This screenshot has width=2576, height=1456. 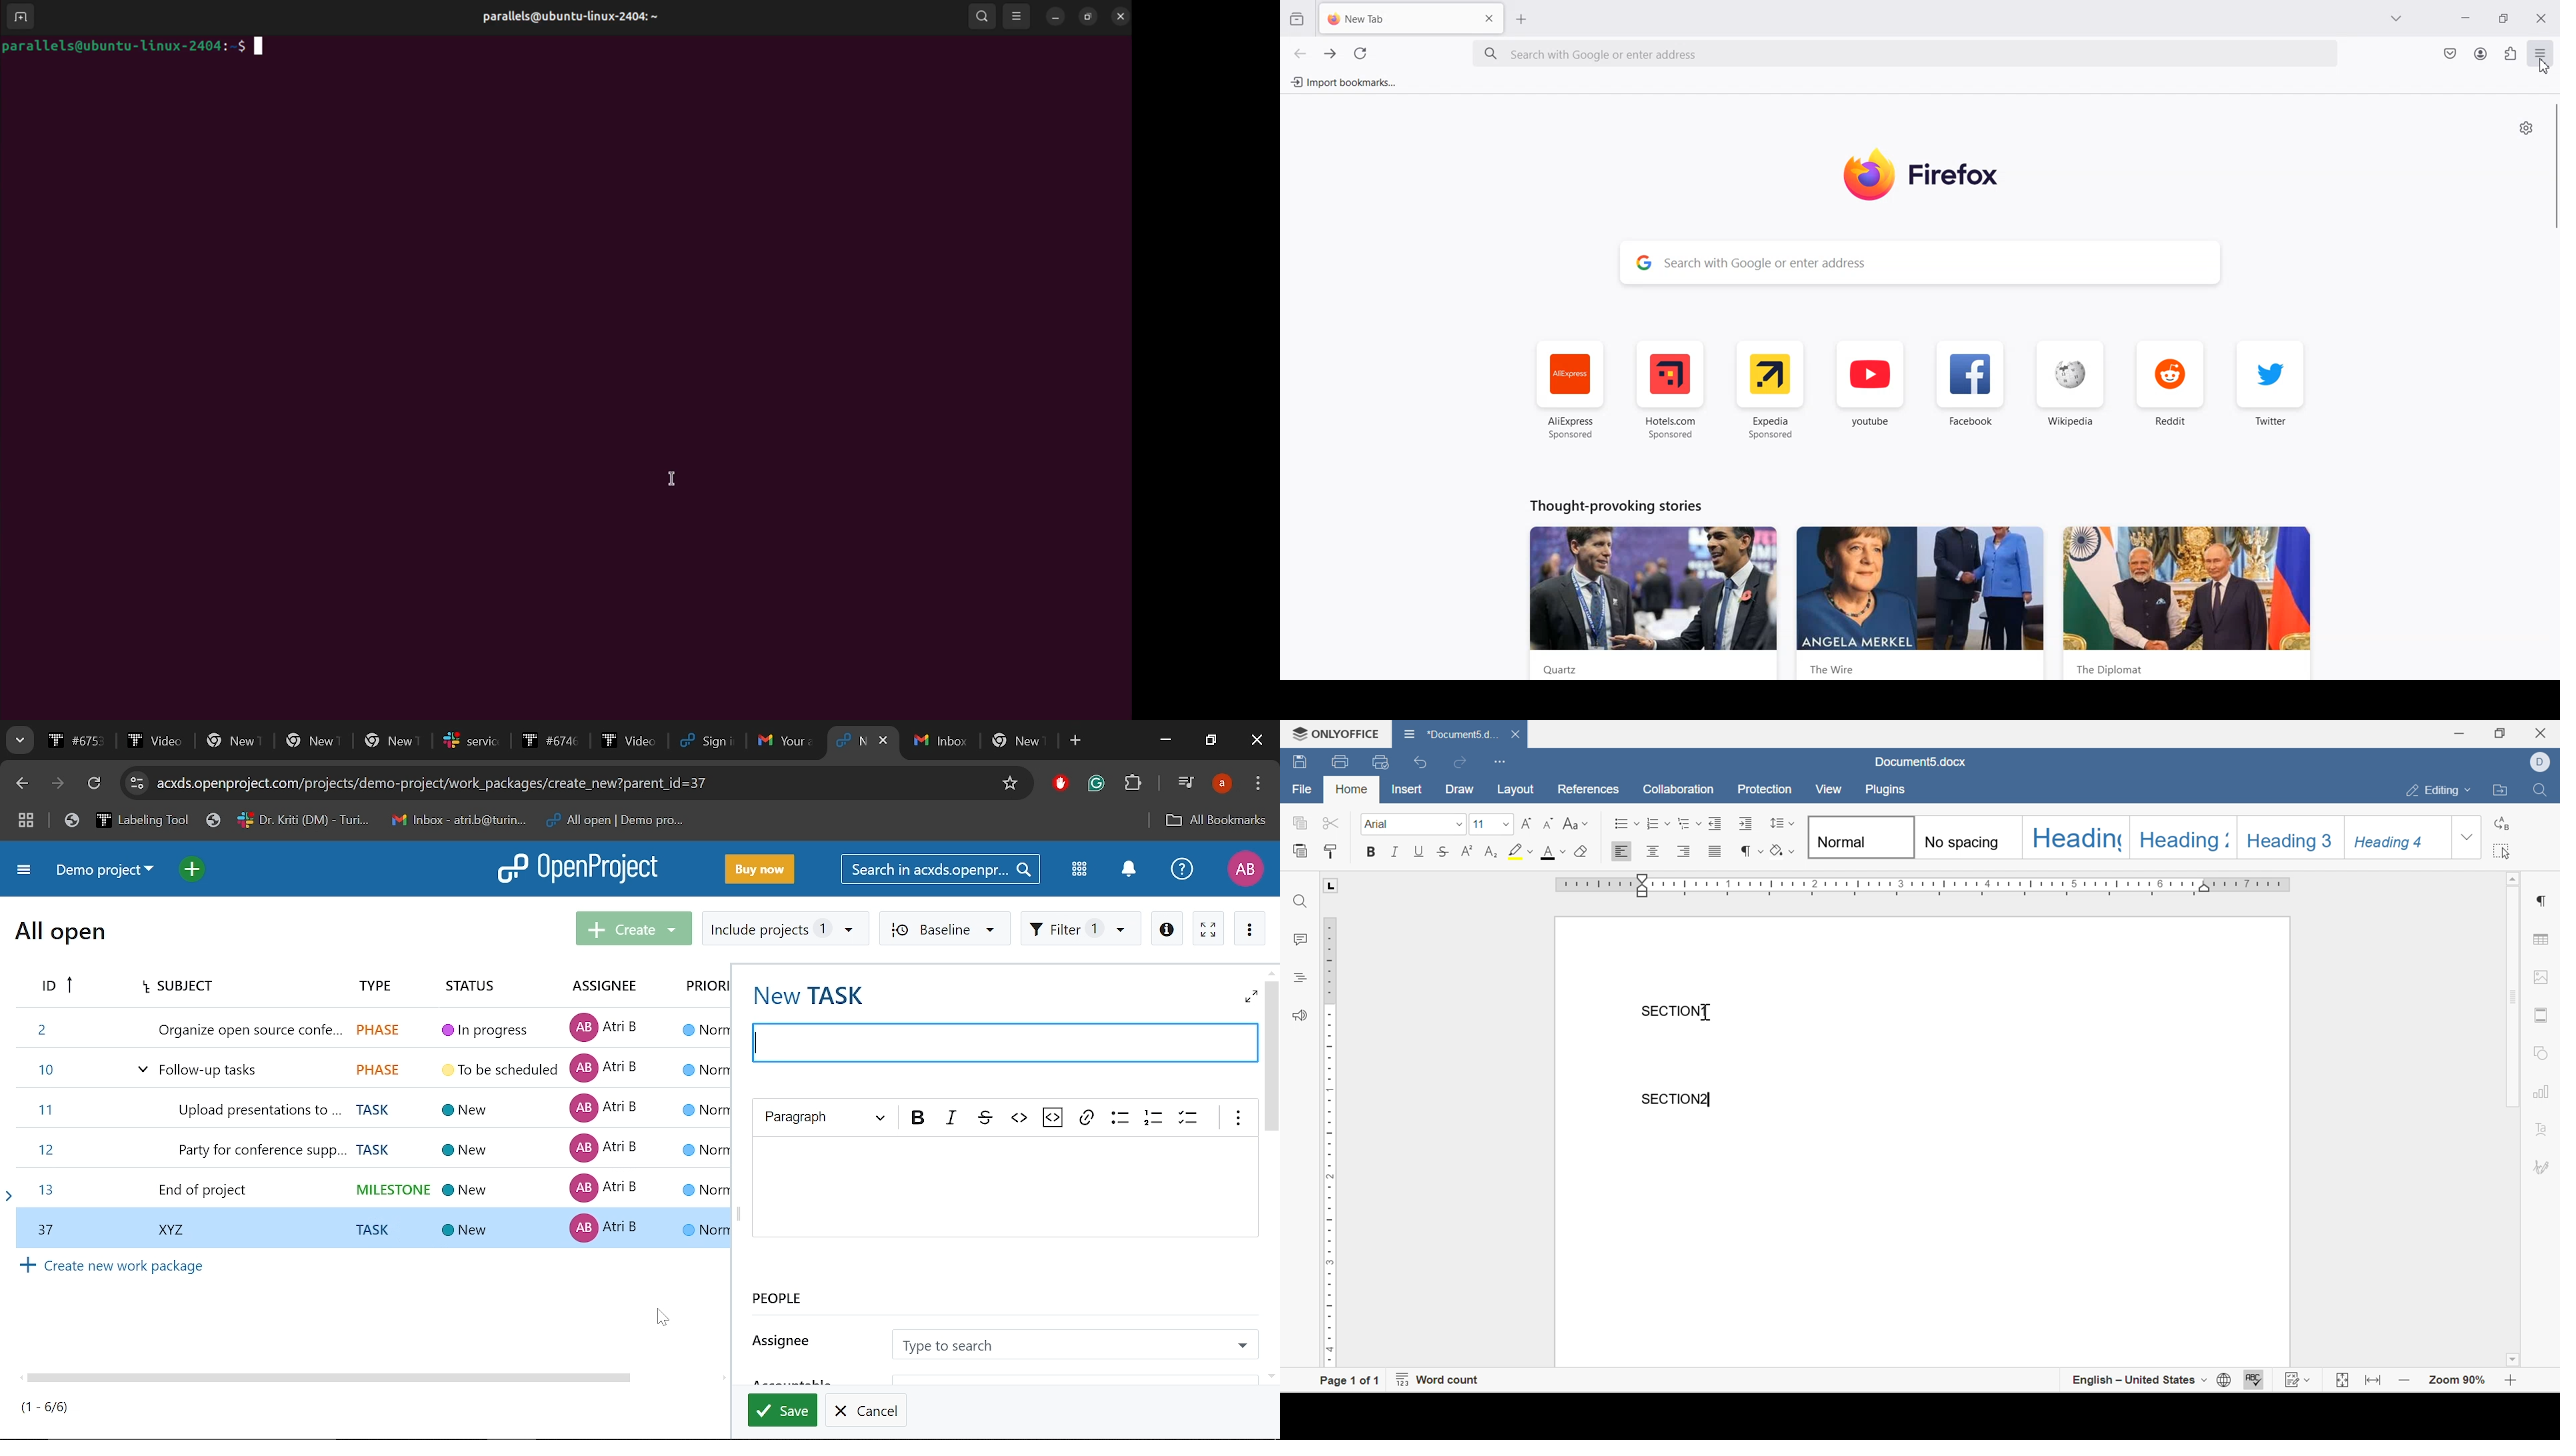 I want to click on Open project menu, so click(x=579, y=869).